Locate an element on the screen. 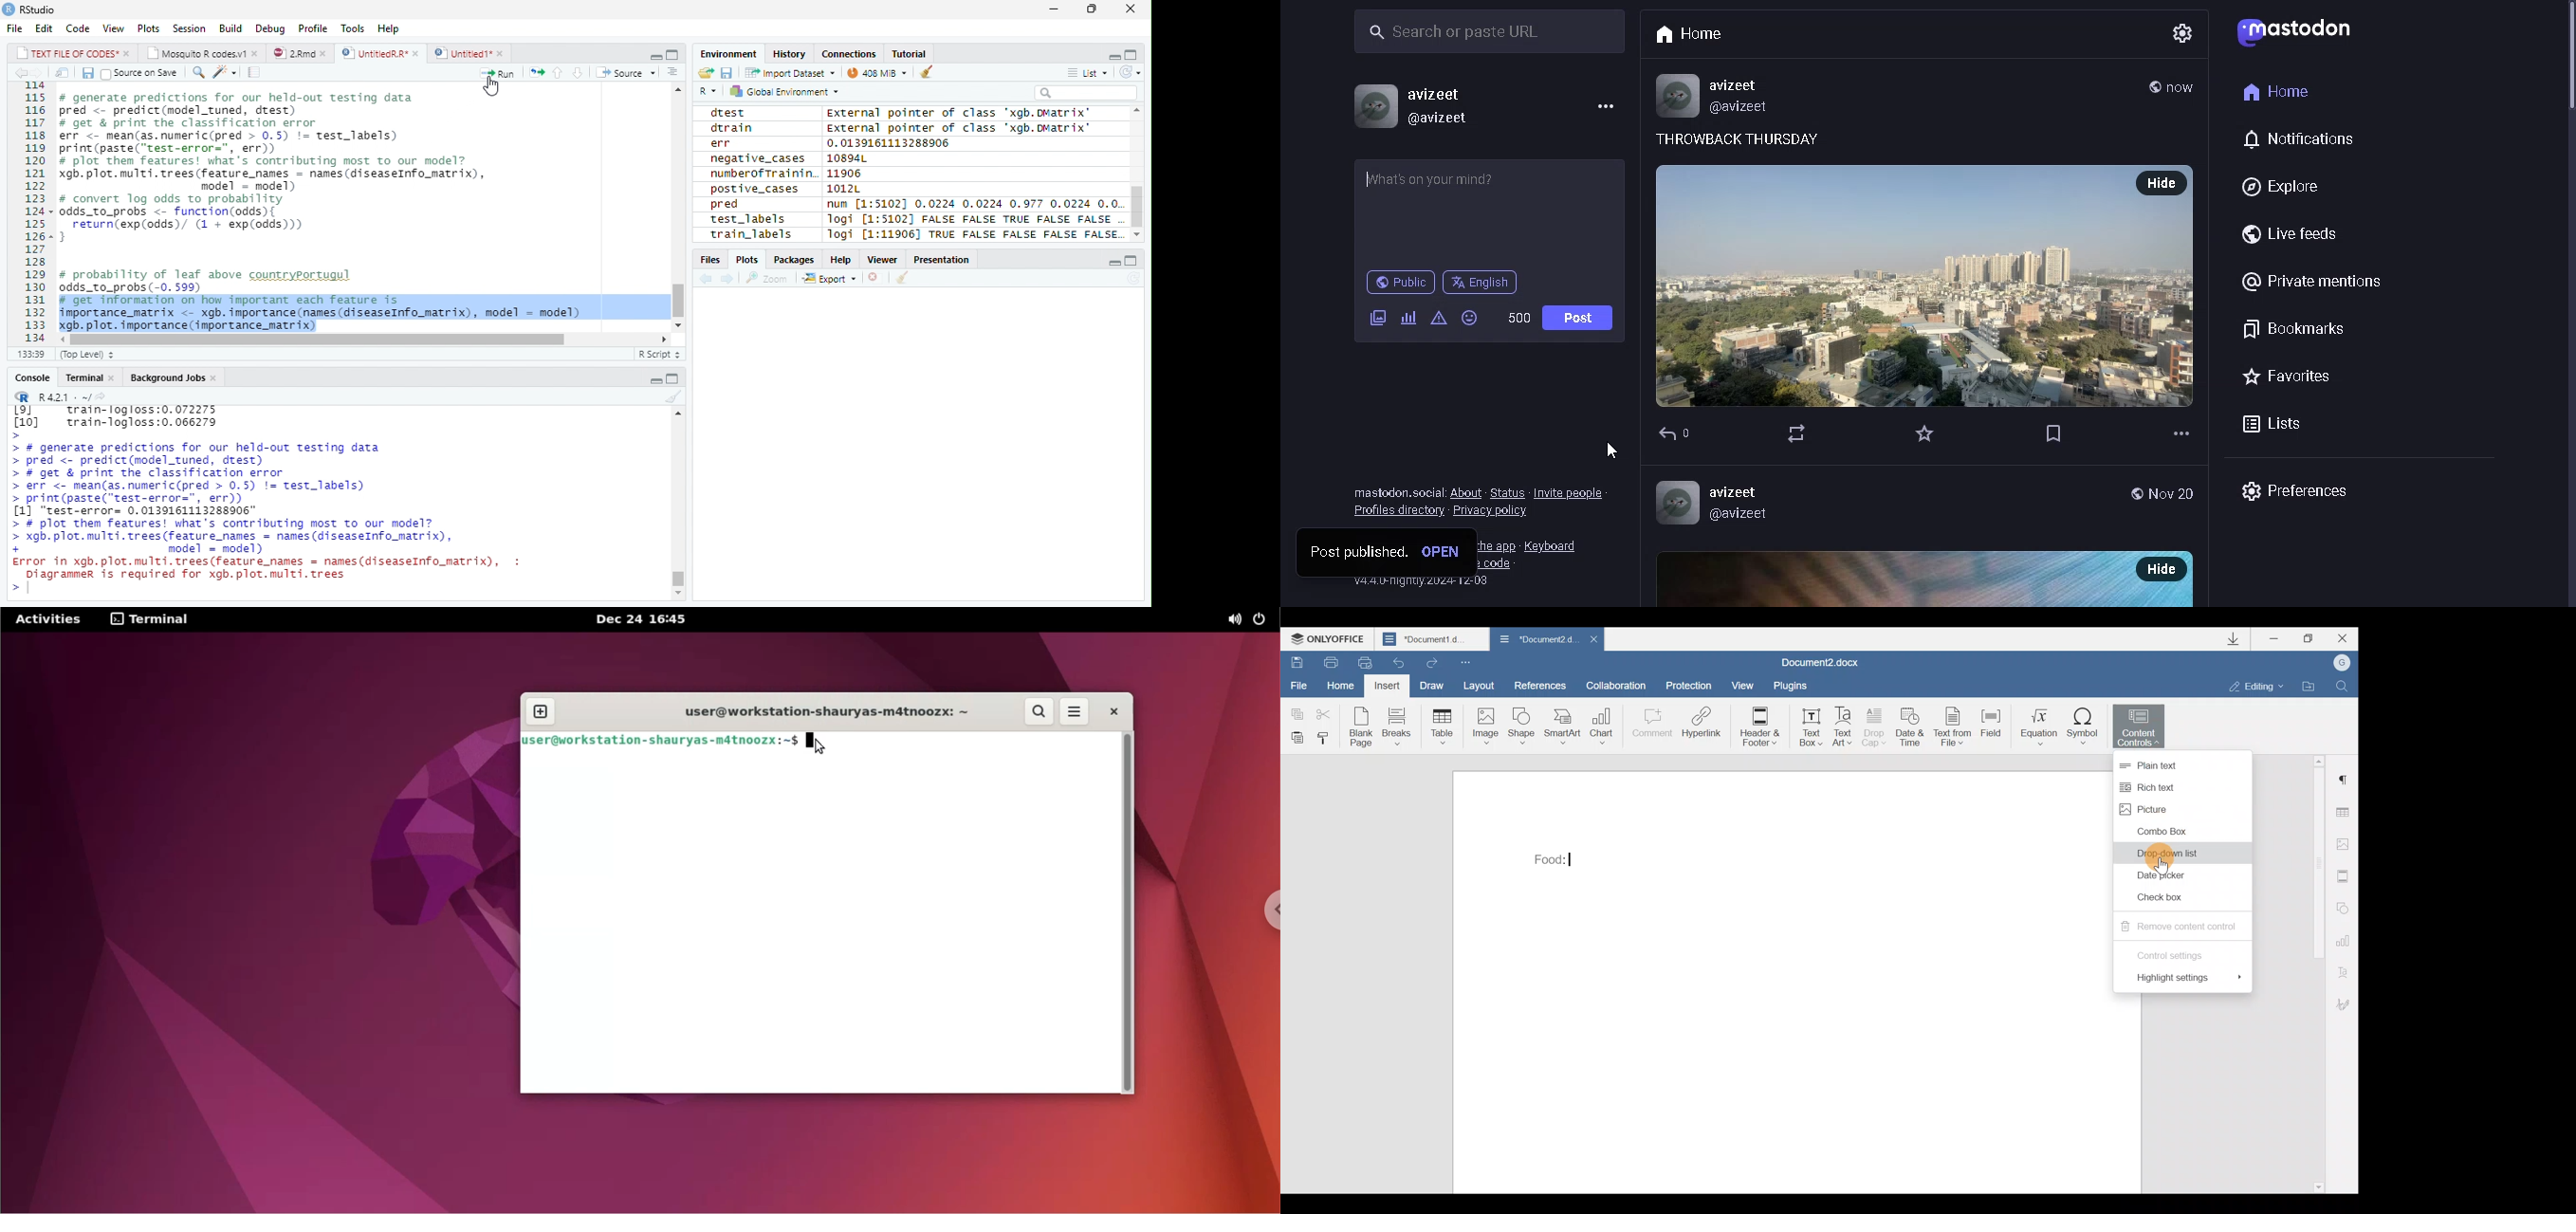  R is located at coordinates (708, 89).